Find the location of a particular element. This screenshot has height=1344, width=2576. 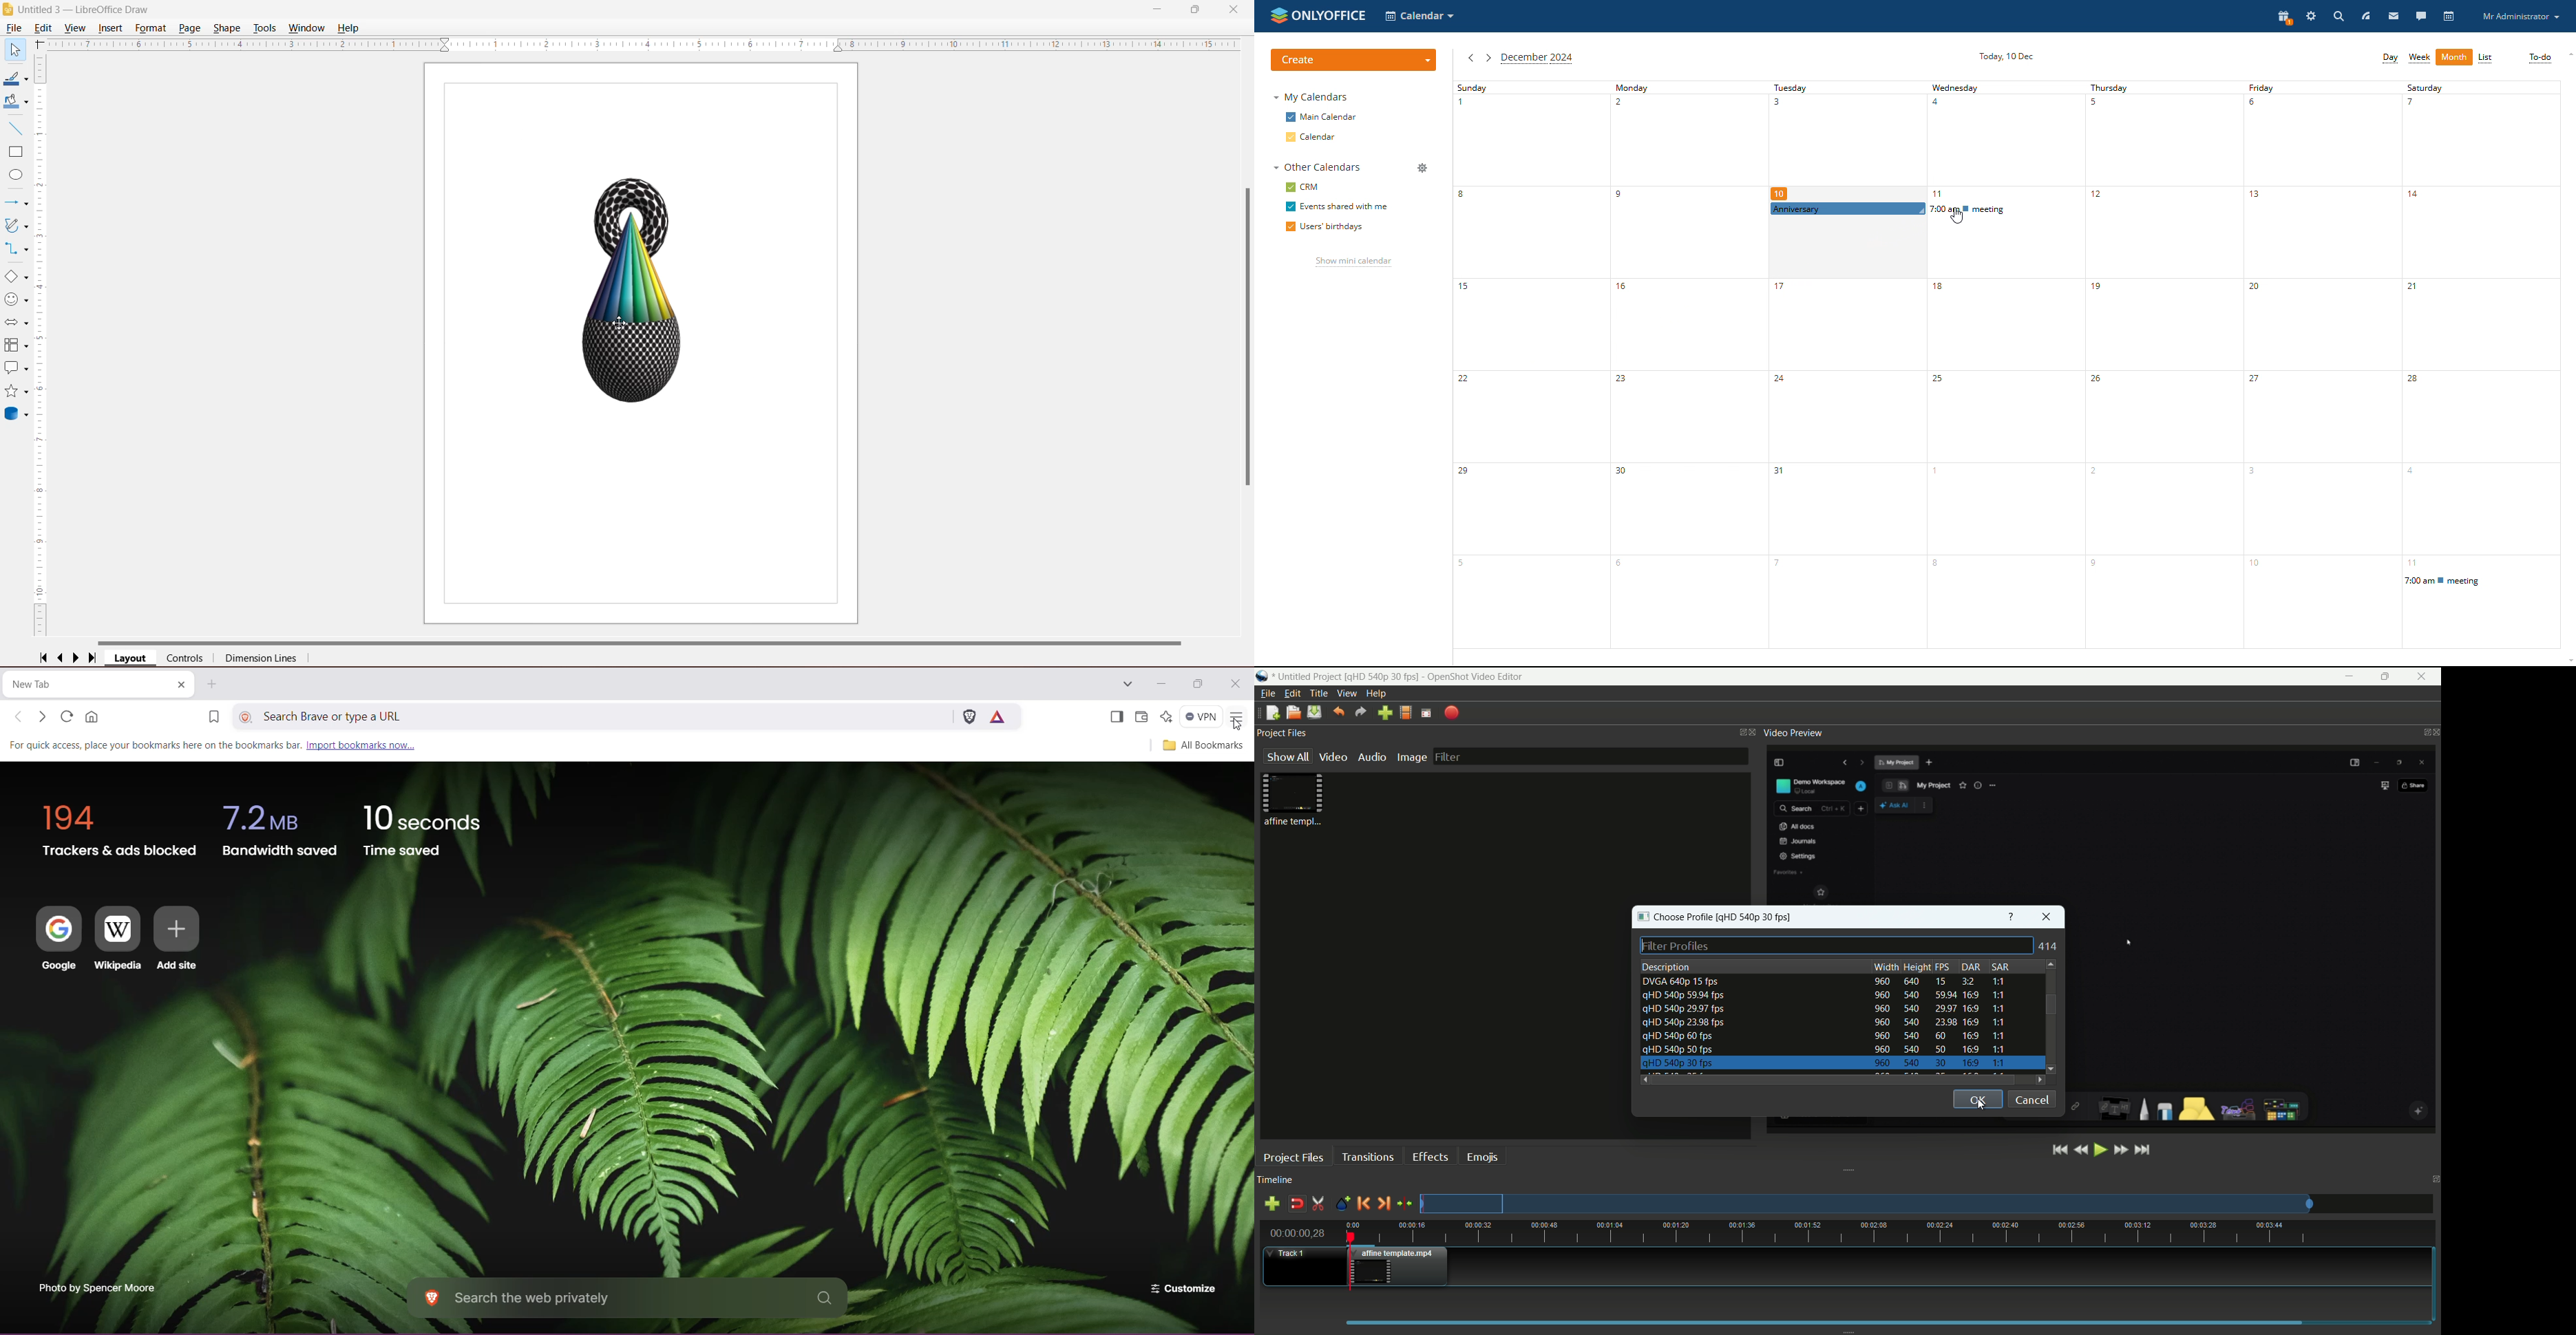

Scroll to previous page is located at coordinates (61, 658).